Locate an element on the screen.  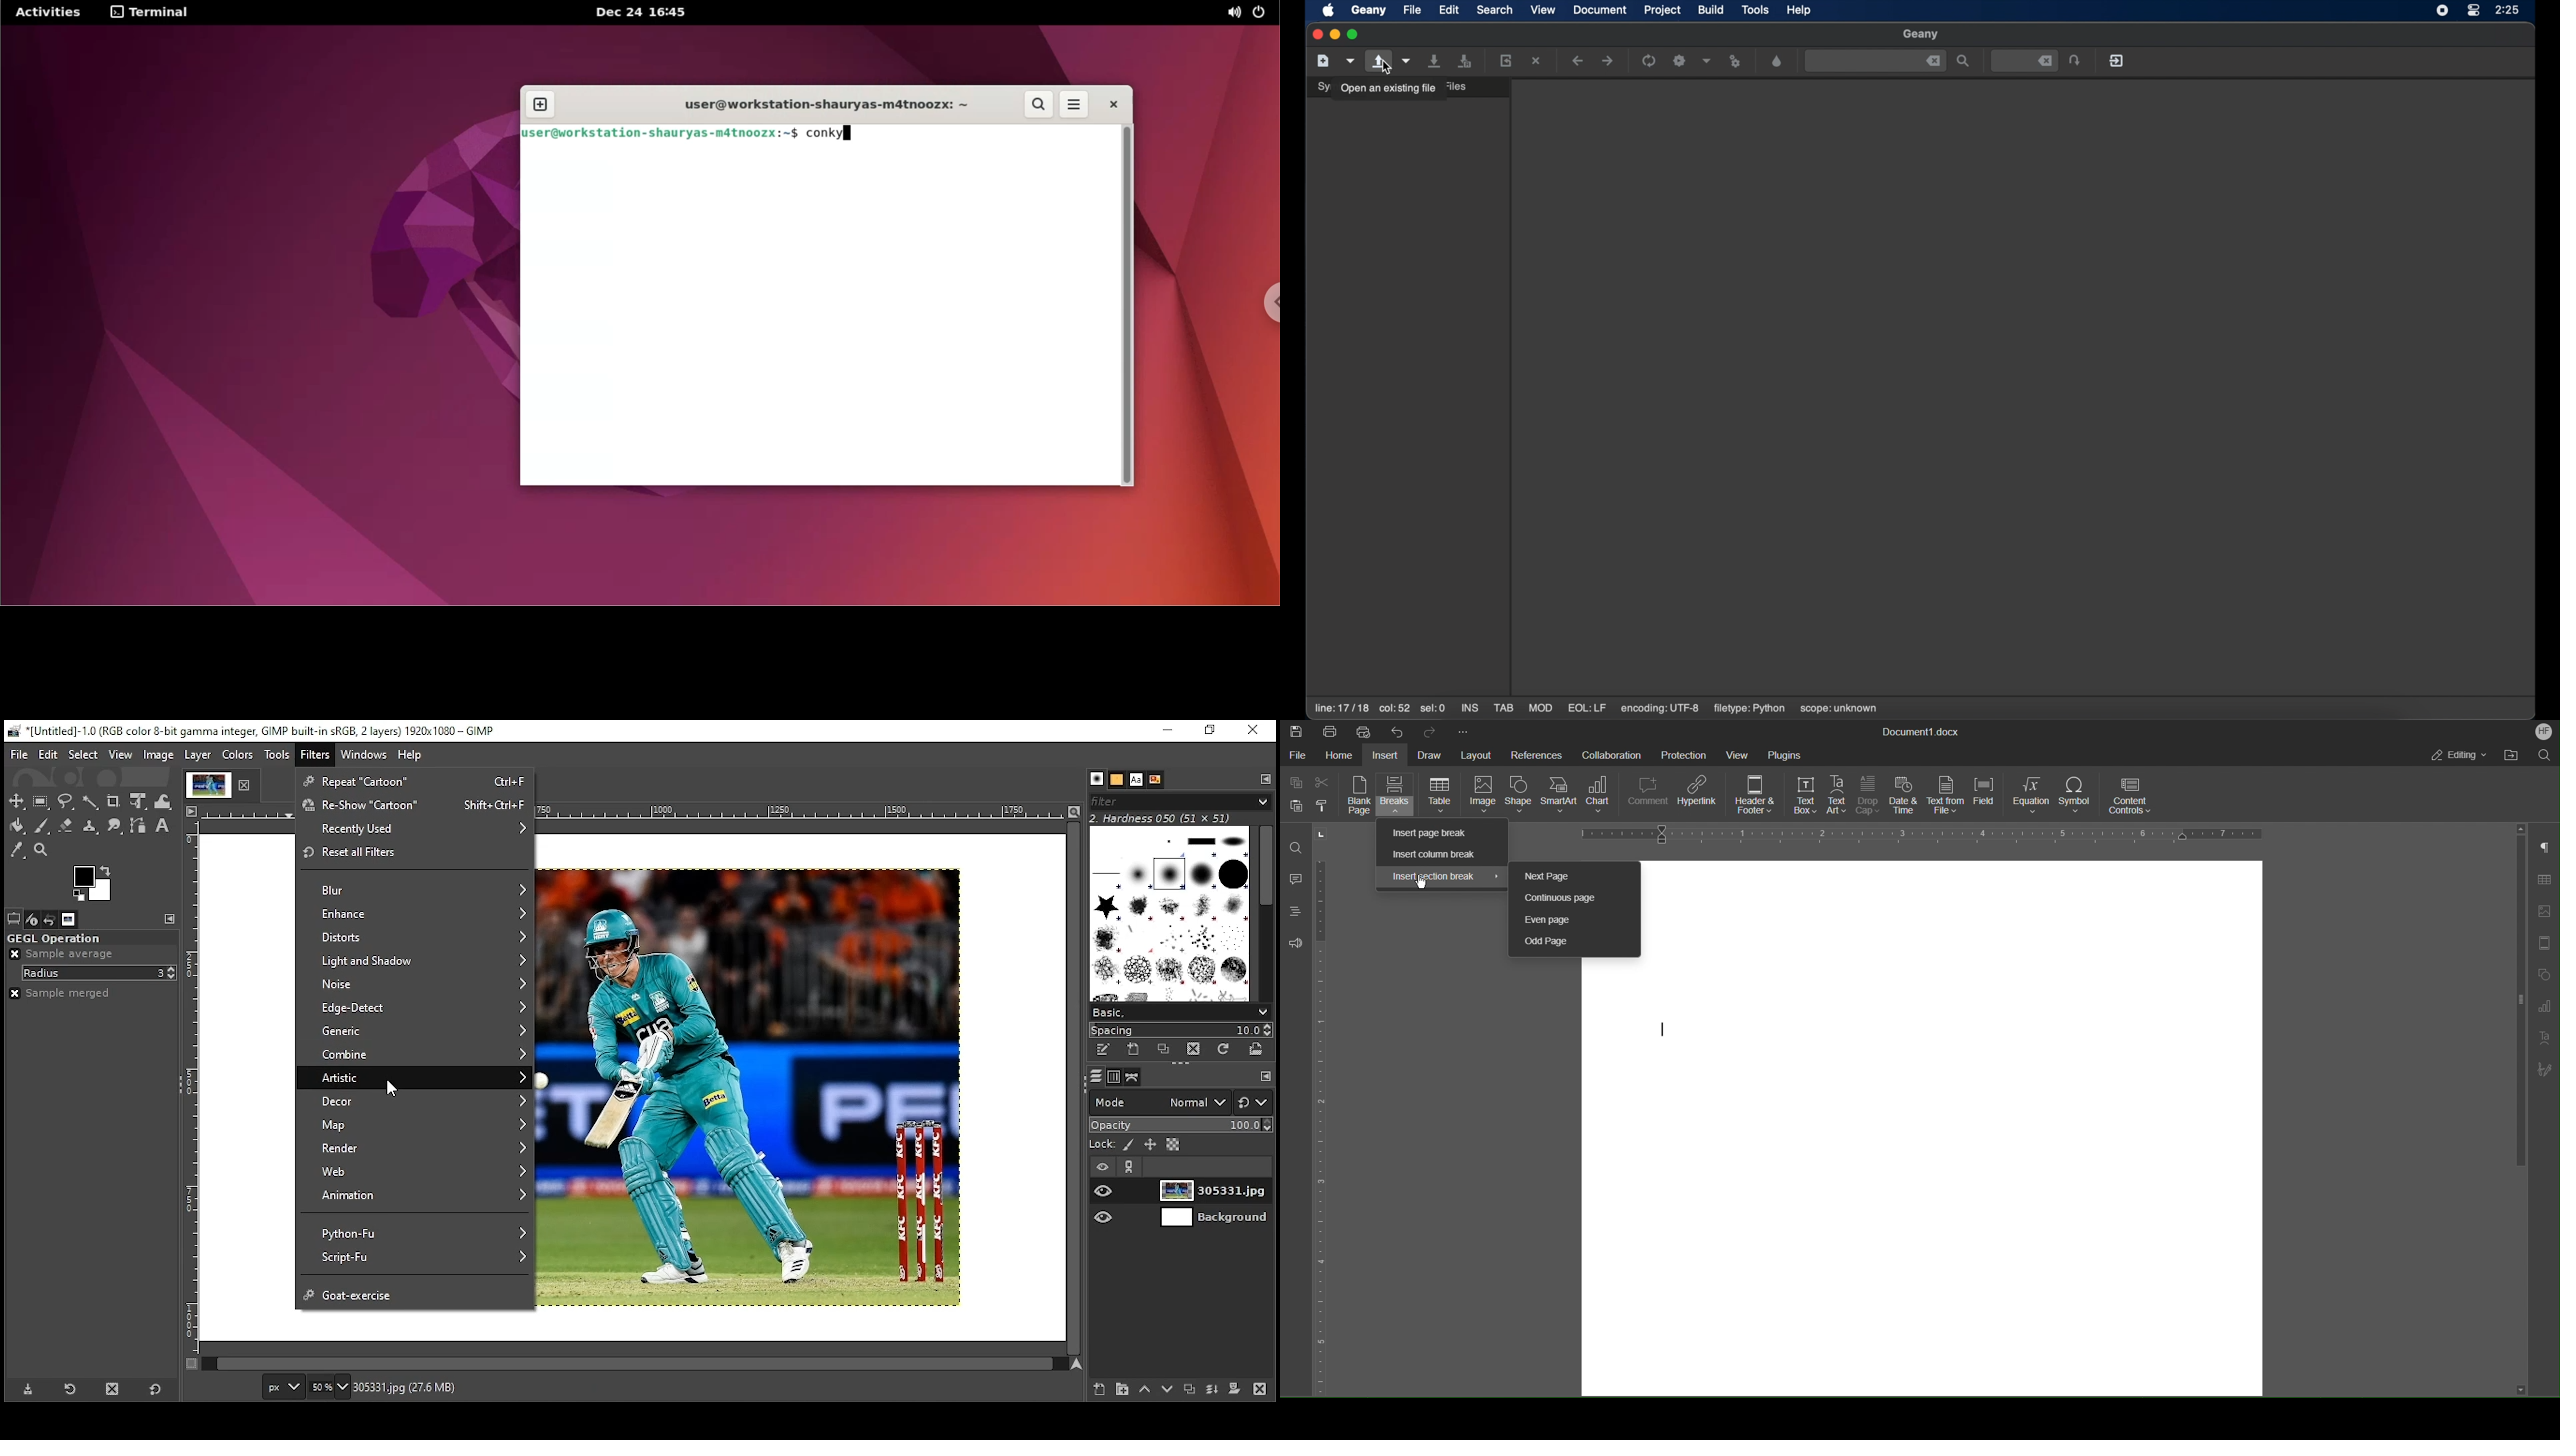
save tool preset is located at coordinates (29, 1389).